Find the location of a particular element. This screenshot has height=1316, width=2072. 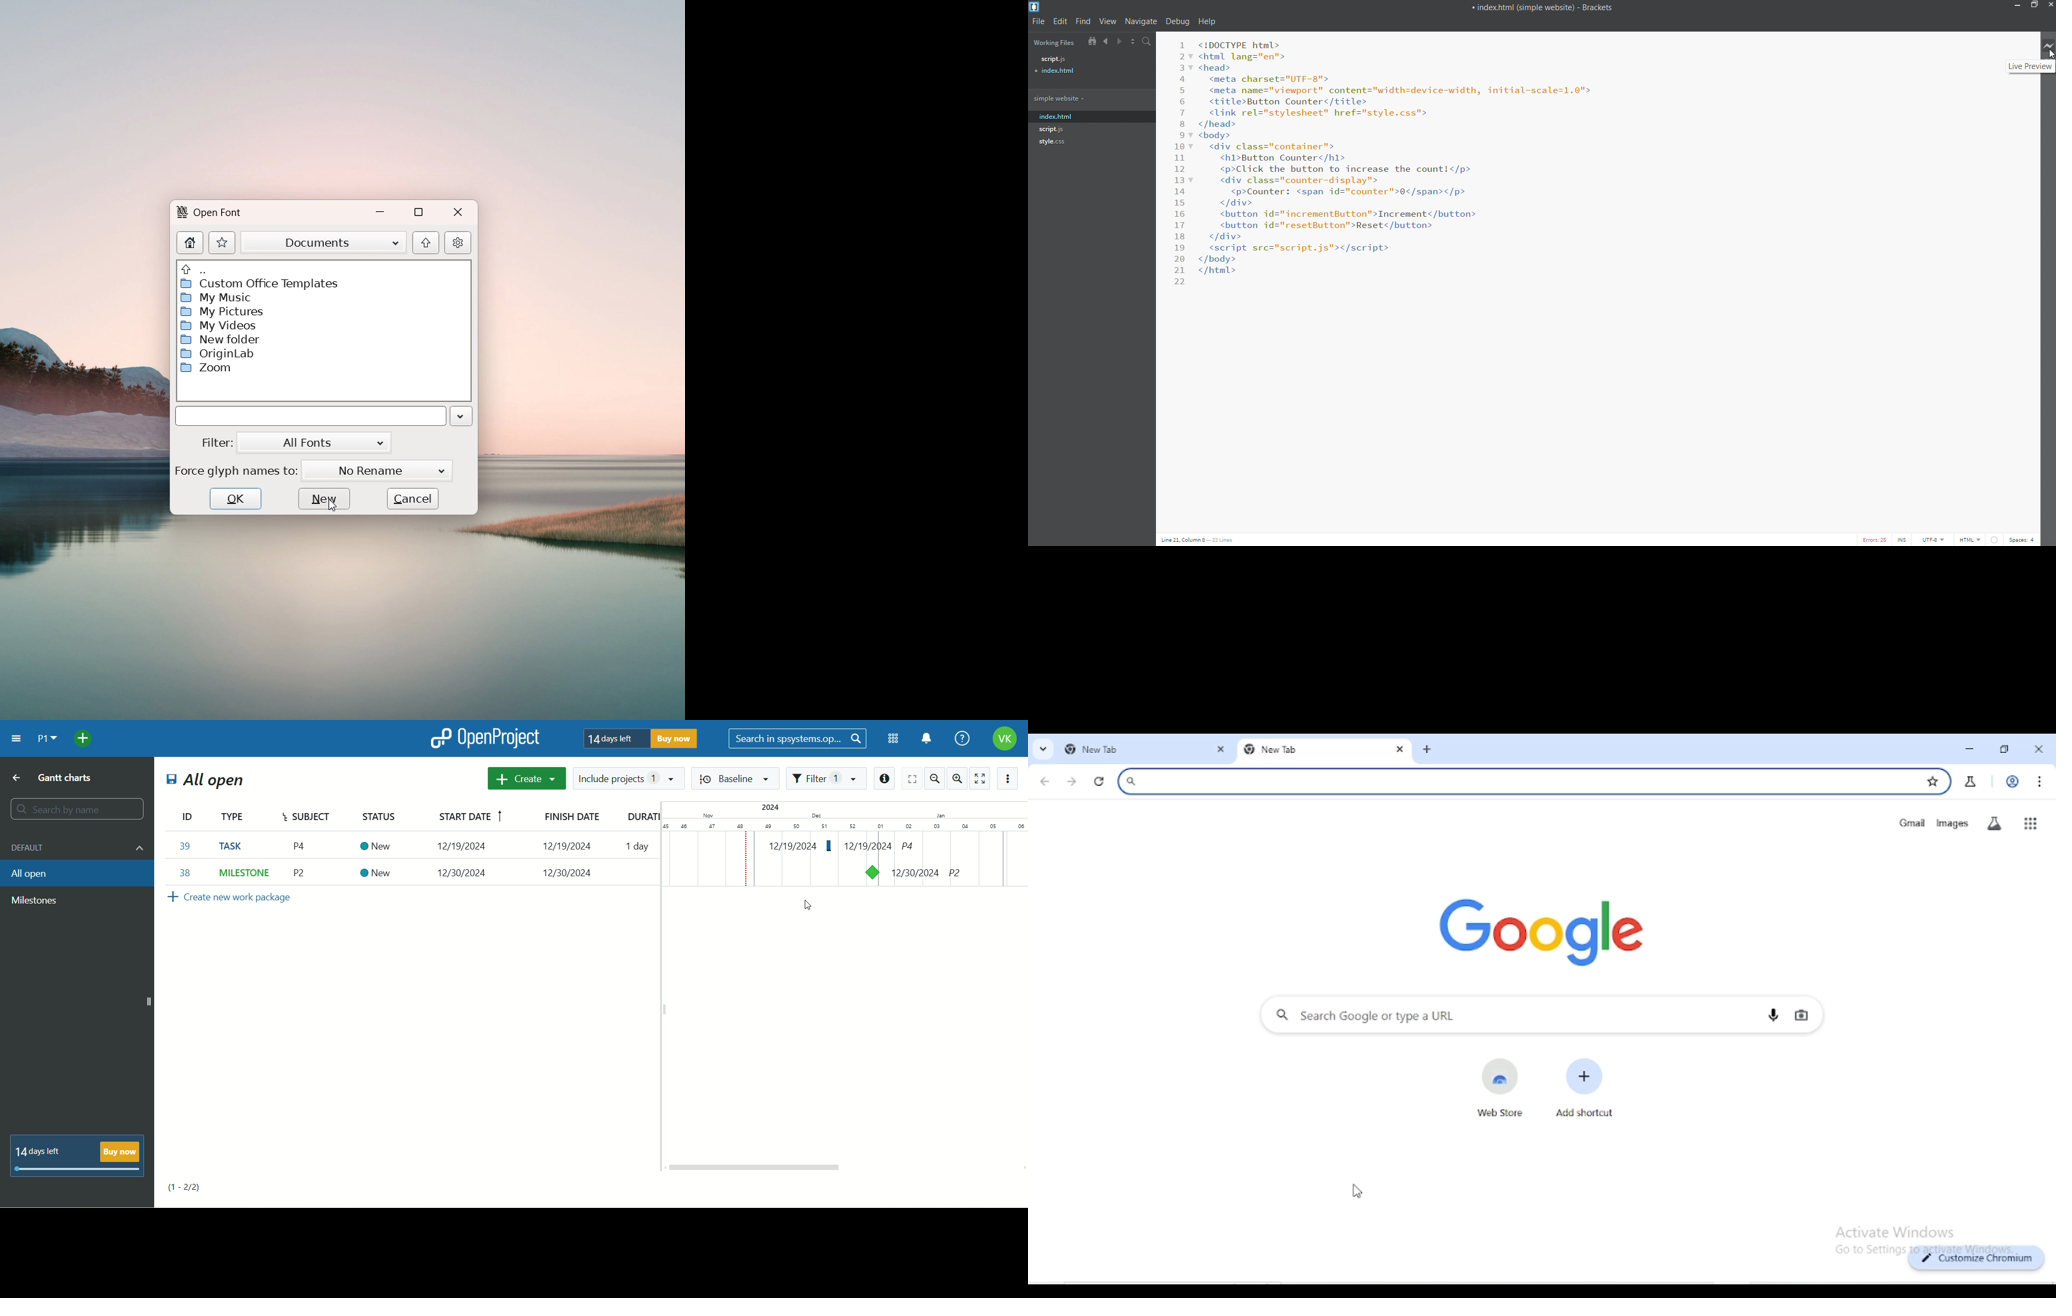

baseline is located at coordinates (737, 778).